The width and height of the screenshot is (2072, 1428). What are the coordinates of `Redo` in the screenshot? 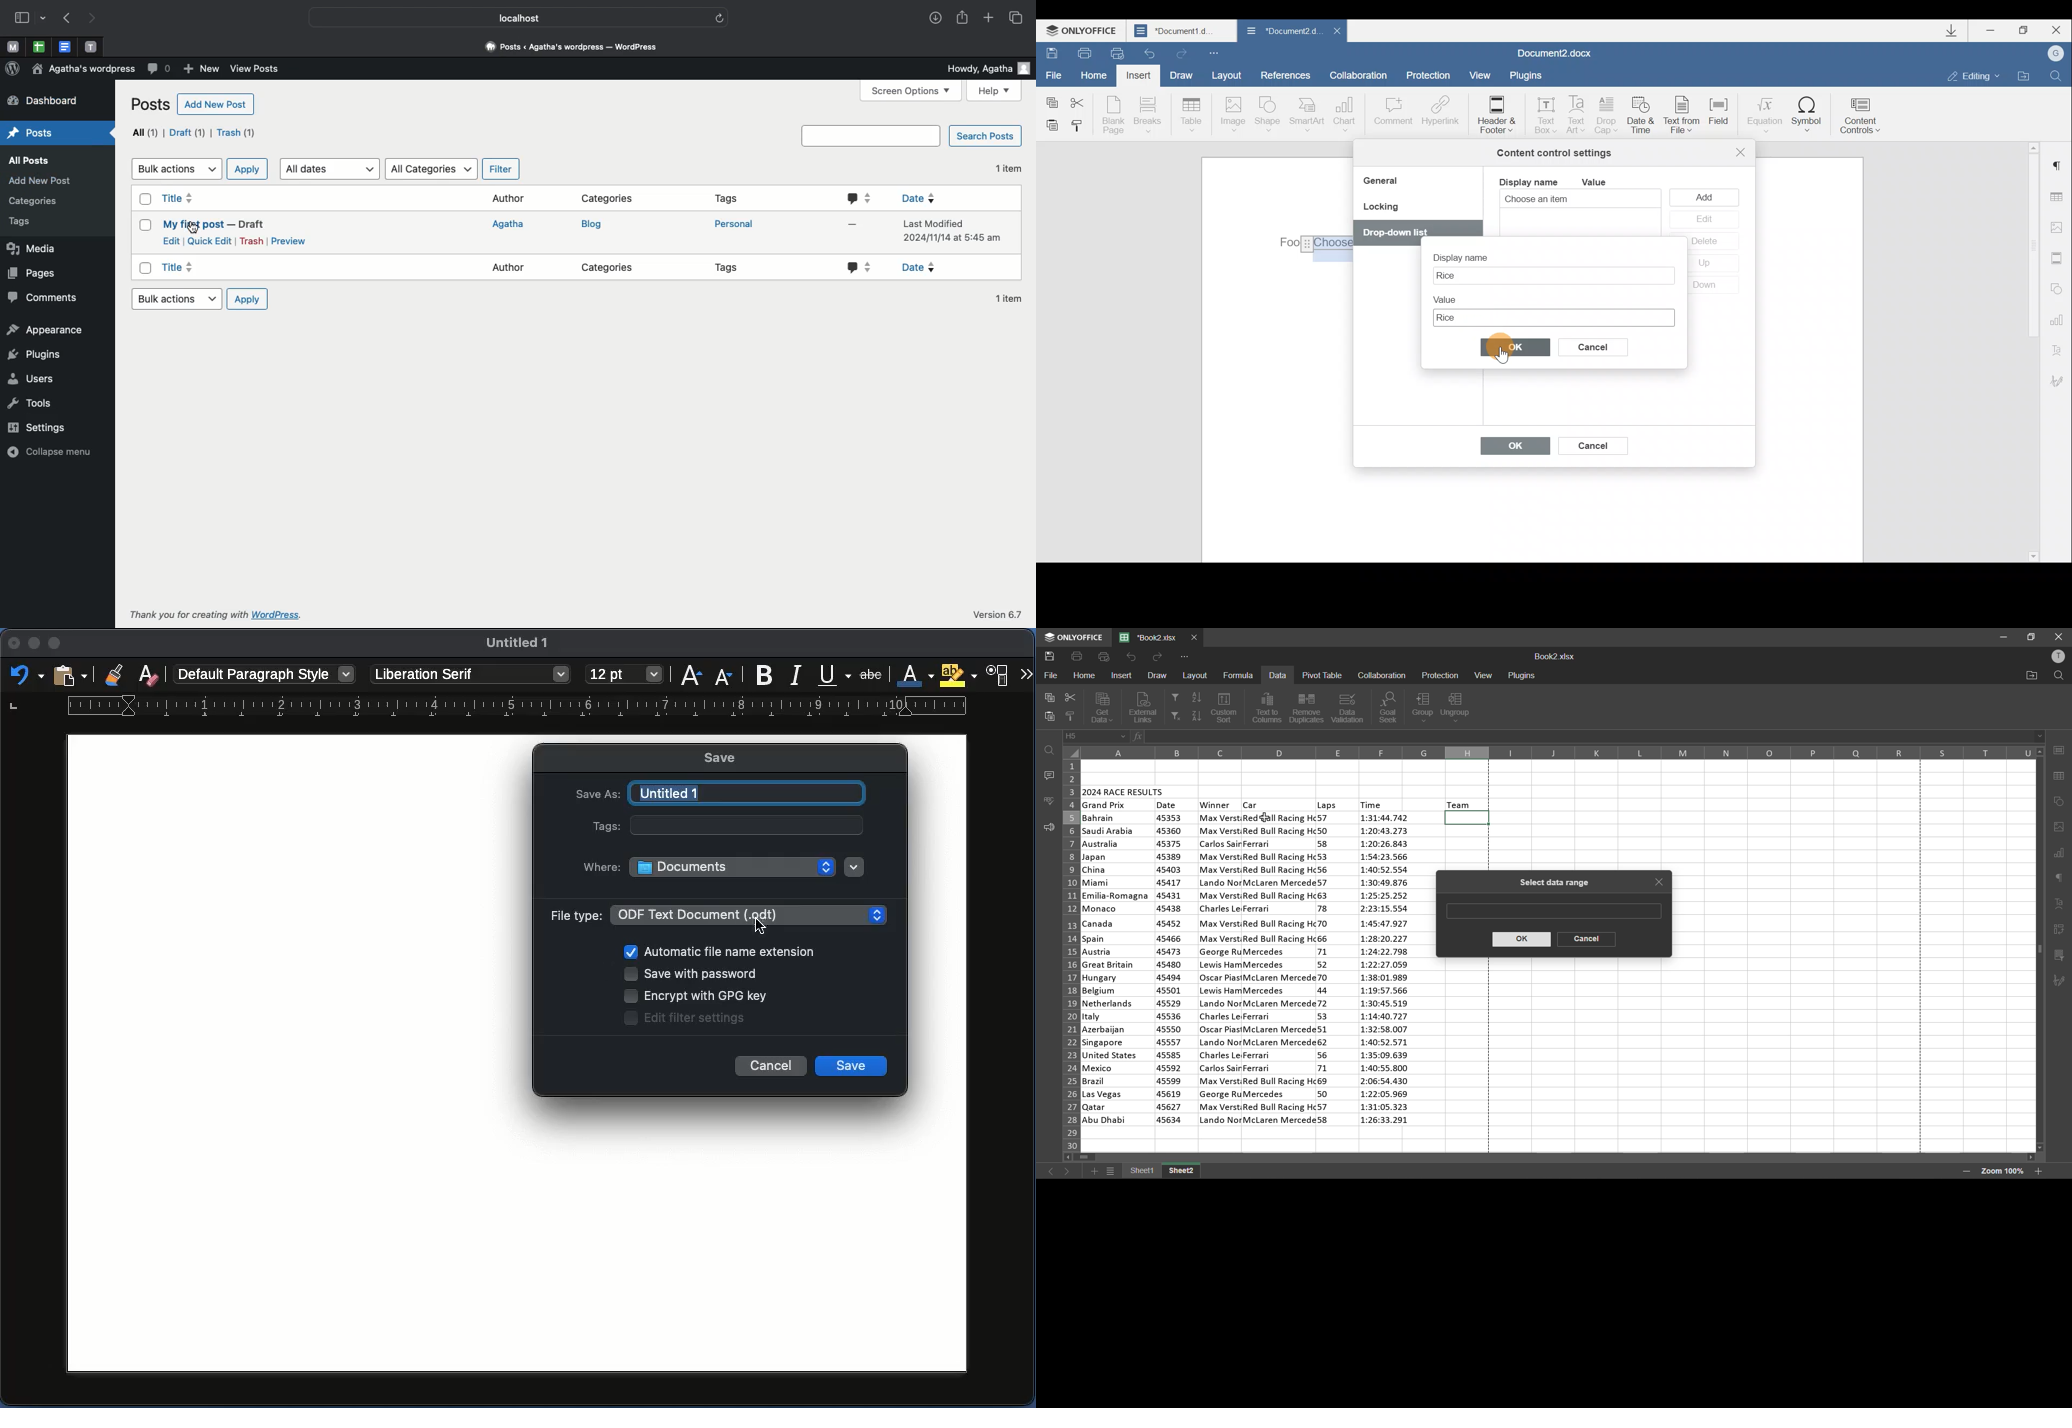 It's located at (23, 677).